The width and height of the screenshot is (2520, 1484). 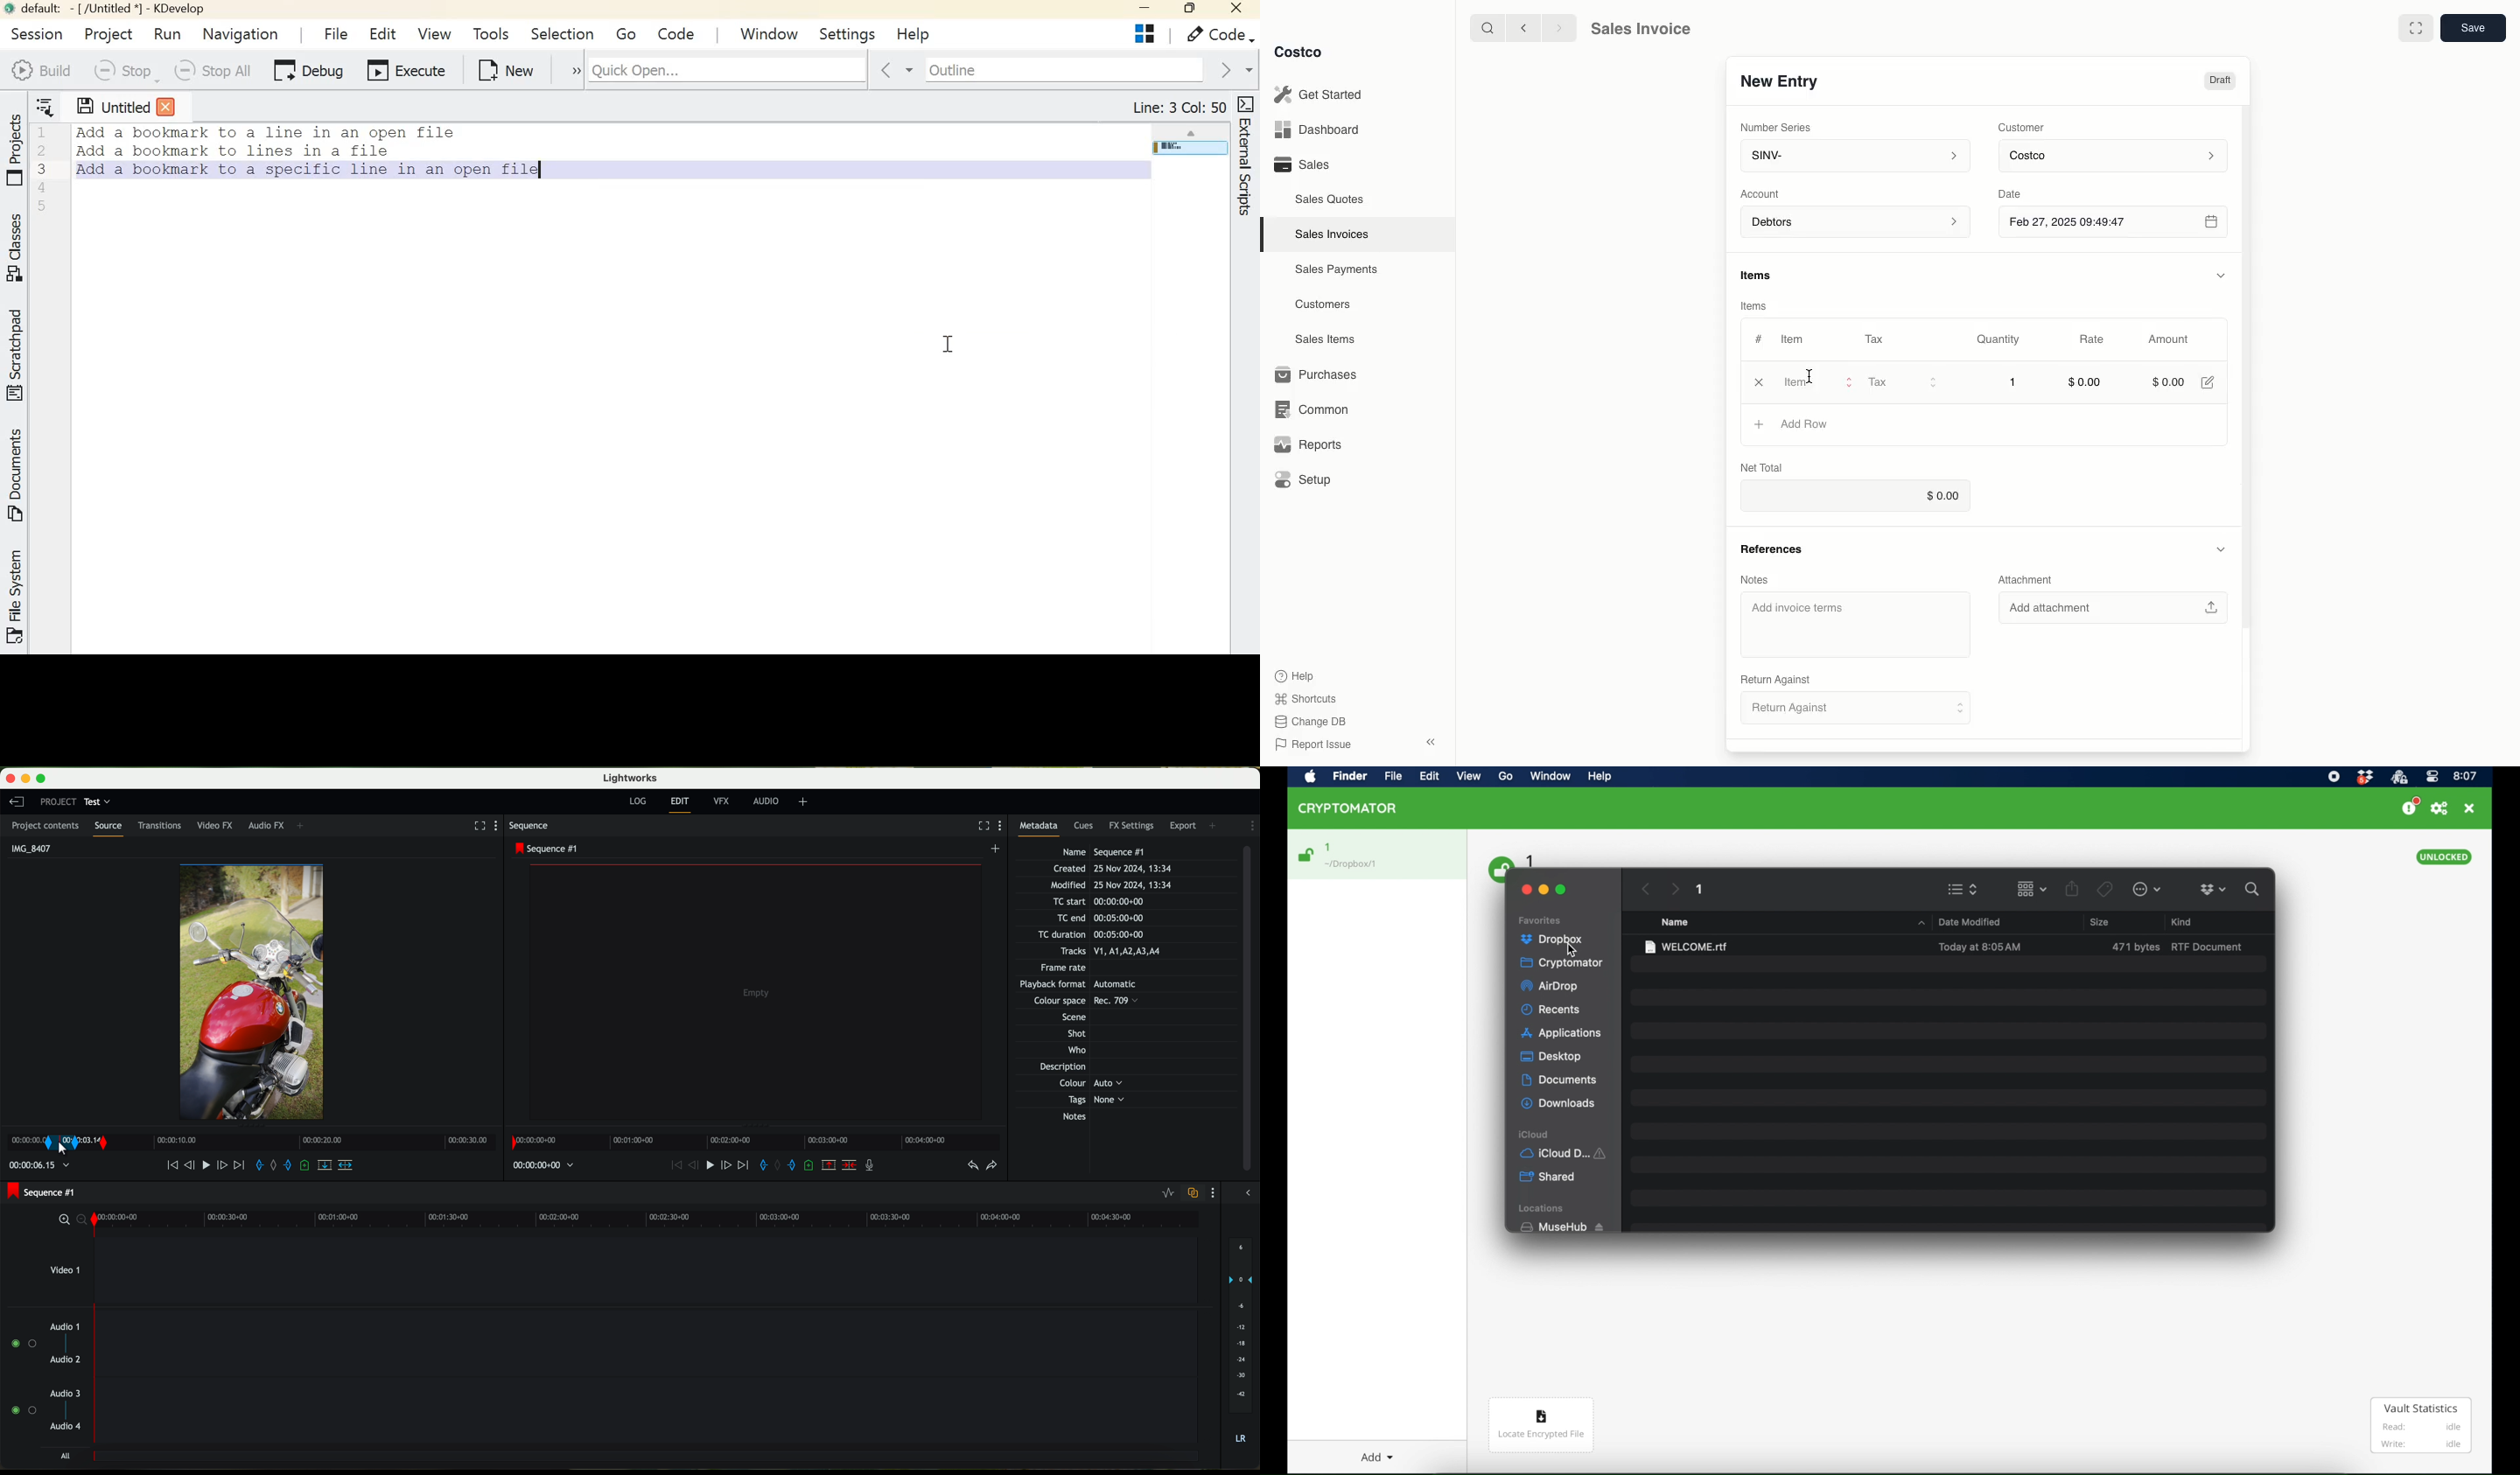 I want to click on toggle audio track sync, so click(x=1194, y=1193).